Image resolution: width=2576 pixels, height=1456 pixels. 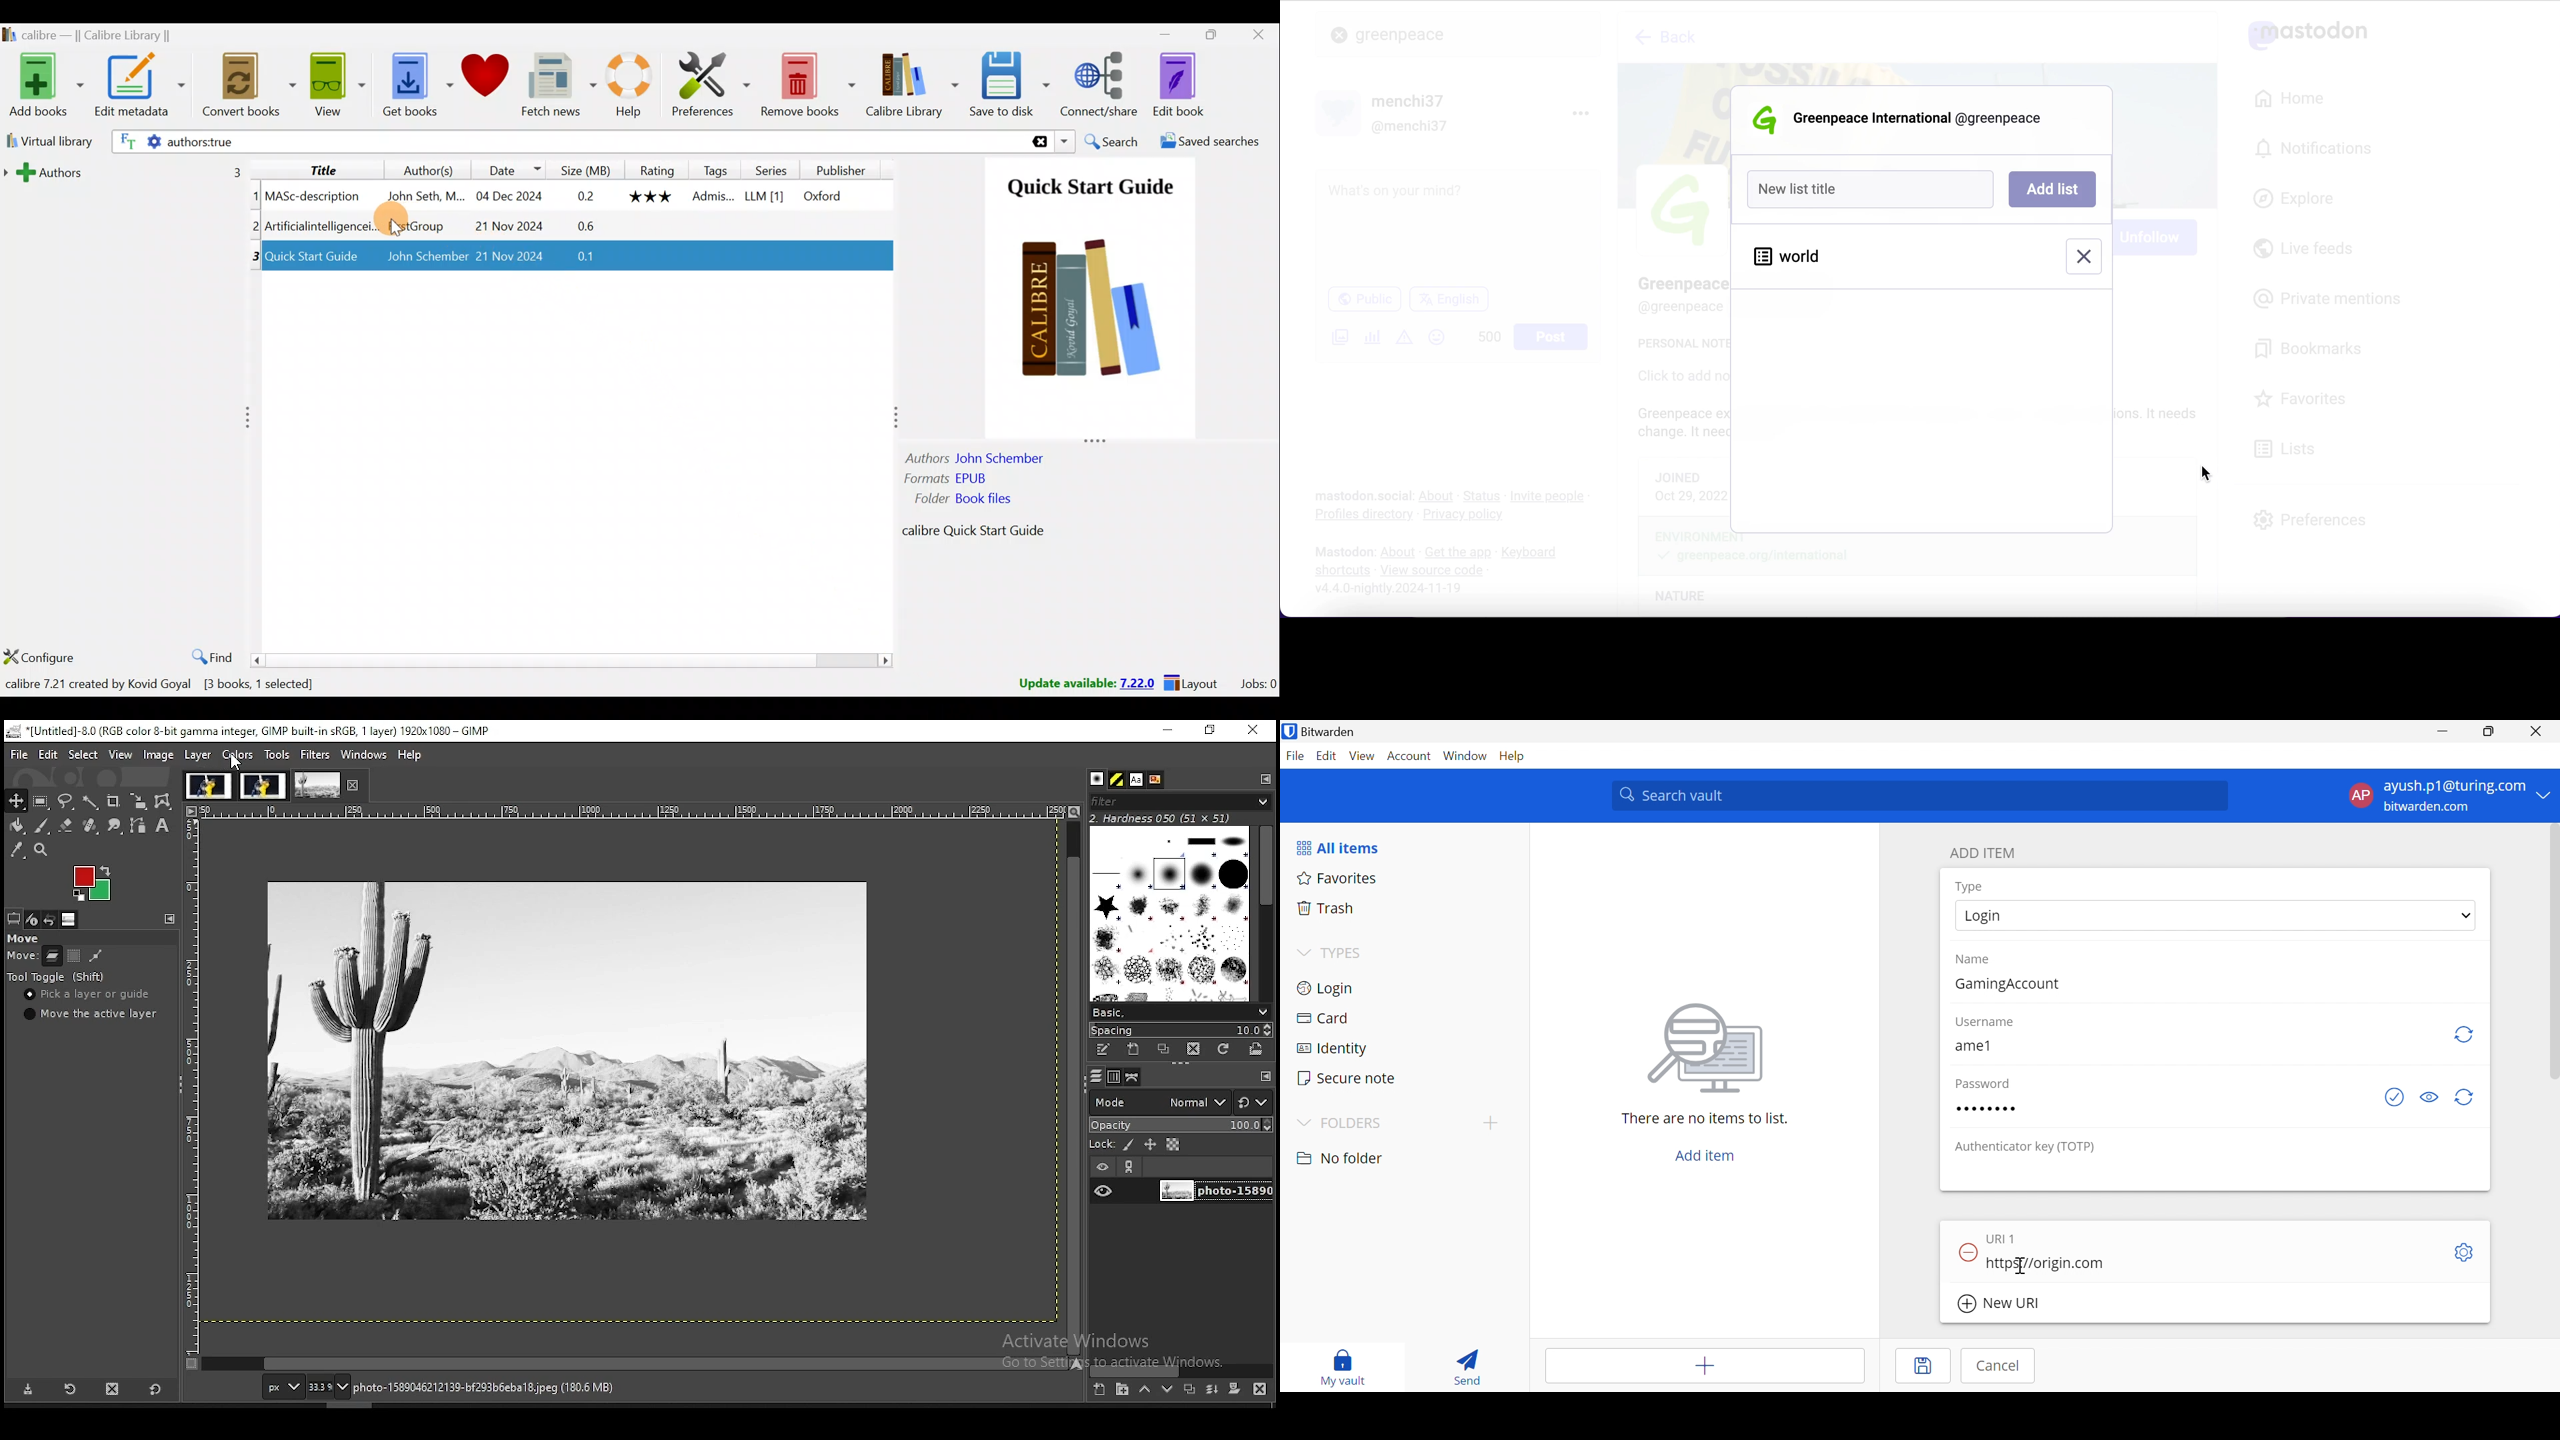 I want to click on colors, so click(x=238, y=755).